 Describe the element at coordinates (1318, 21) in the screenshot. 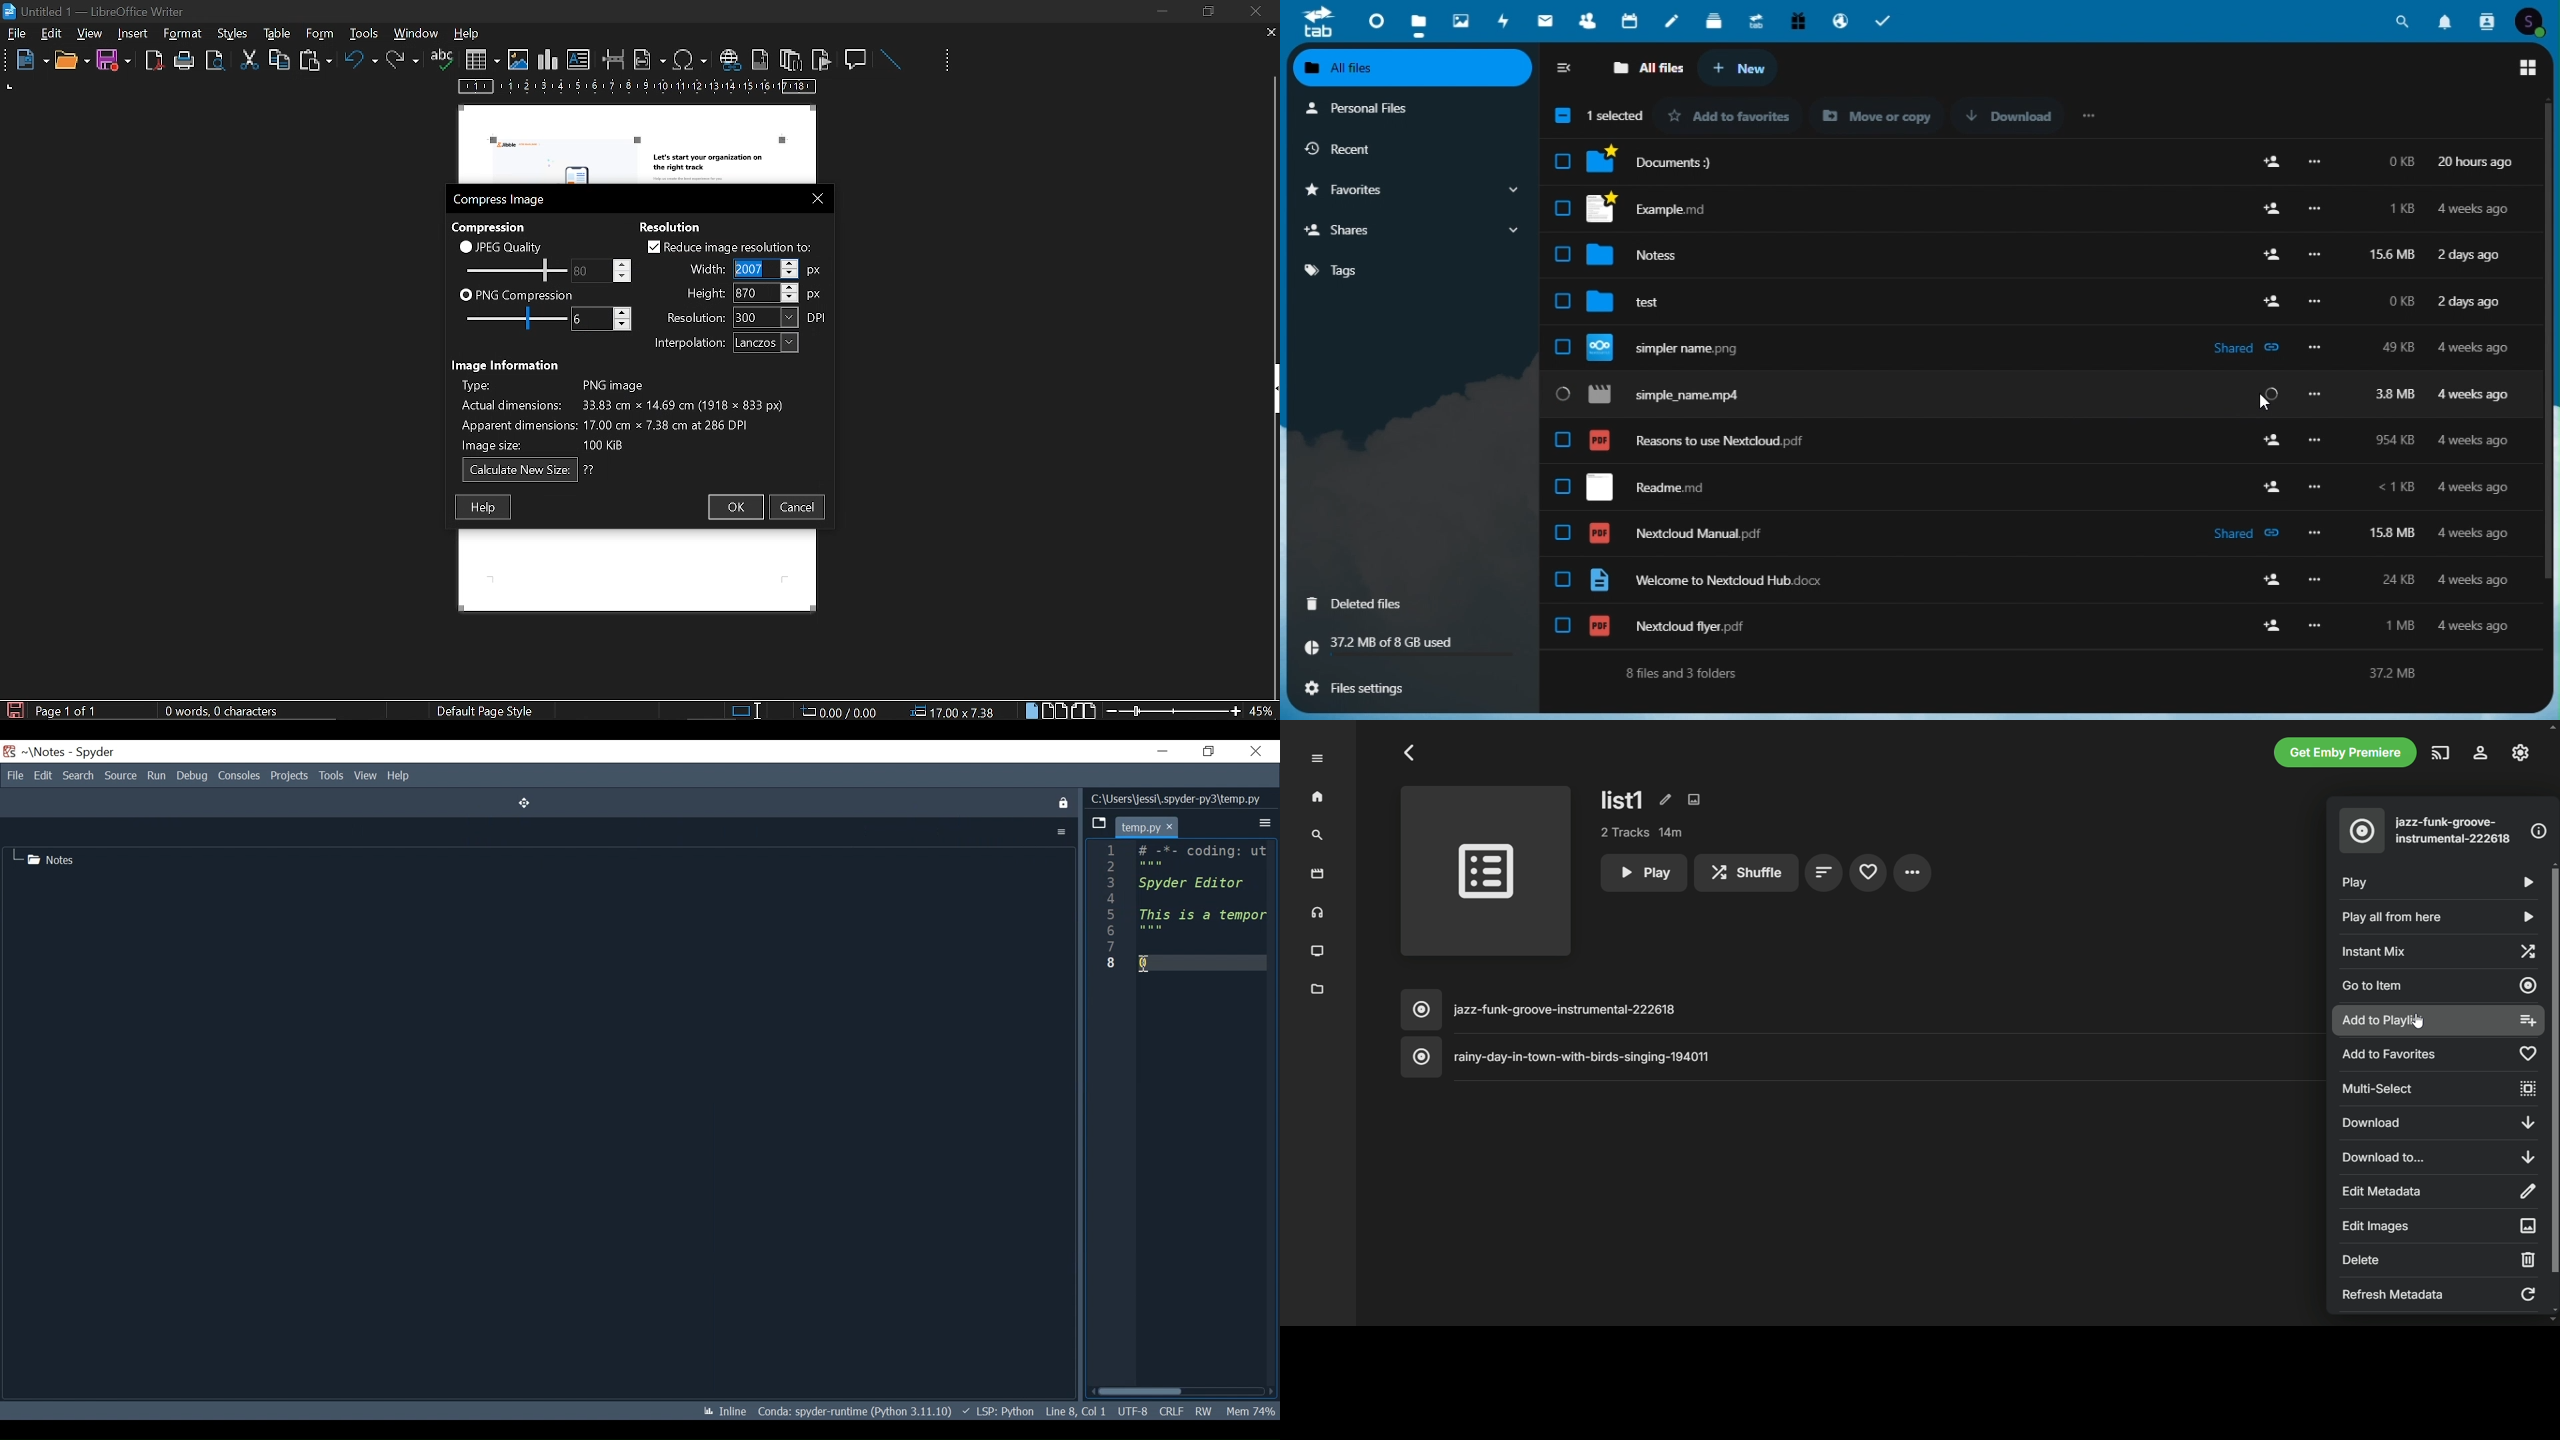

I see `tab` at that location.